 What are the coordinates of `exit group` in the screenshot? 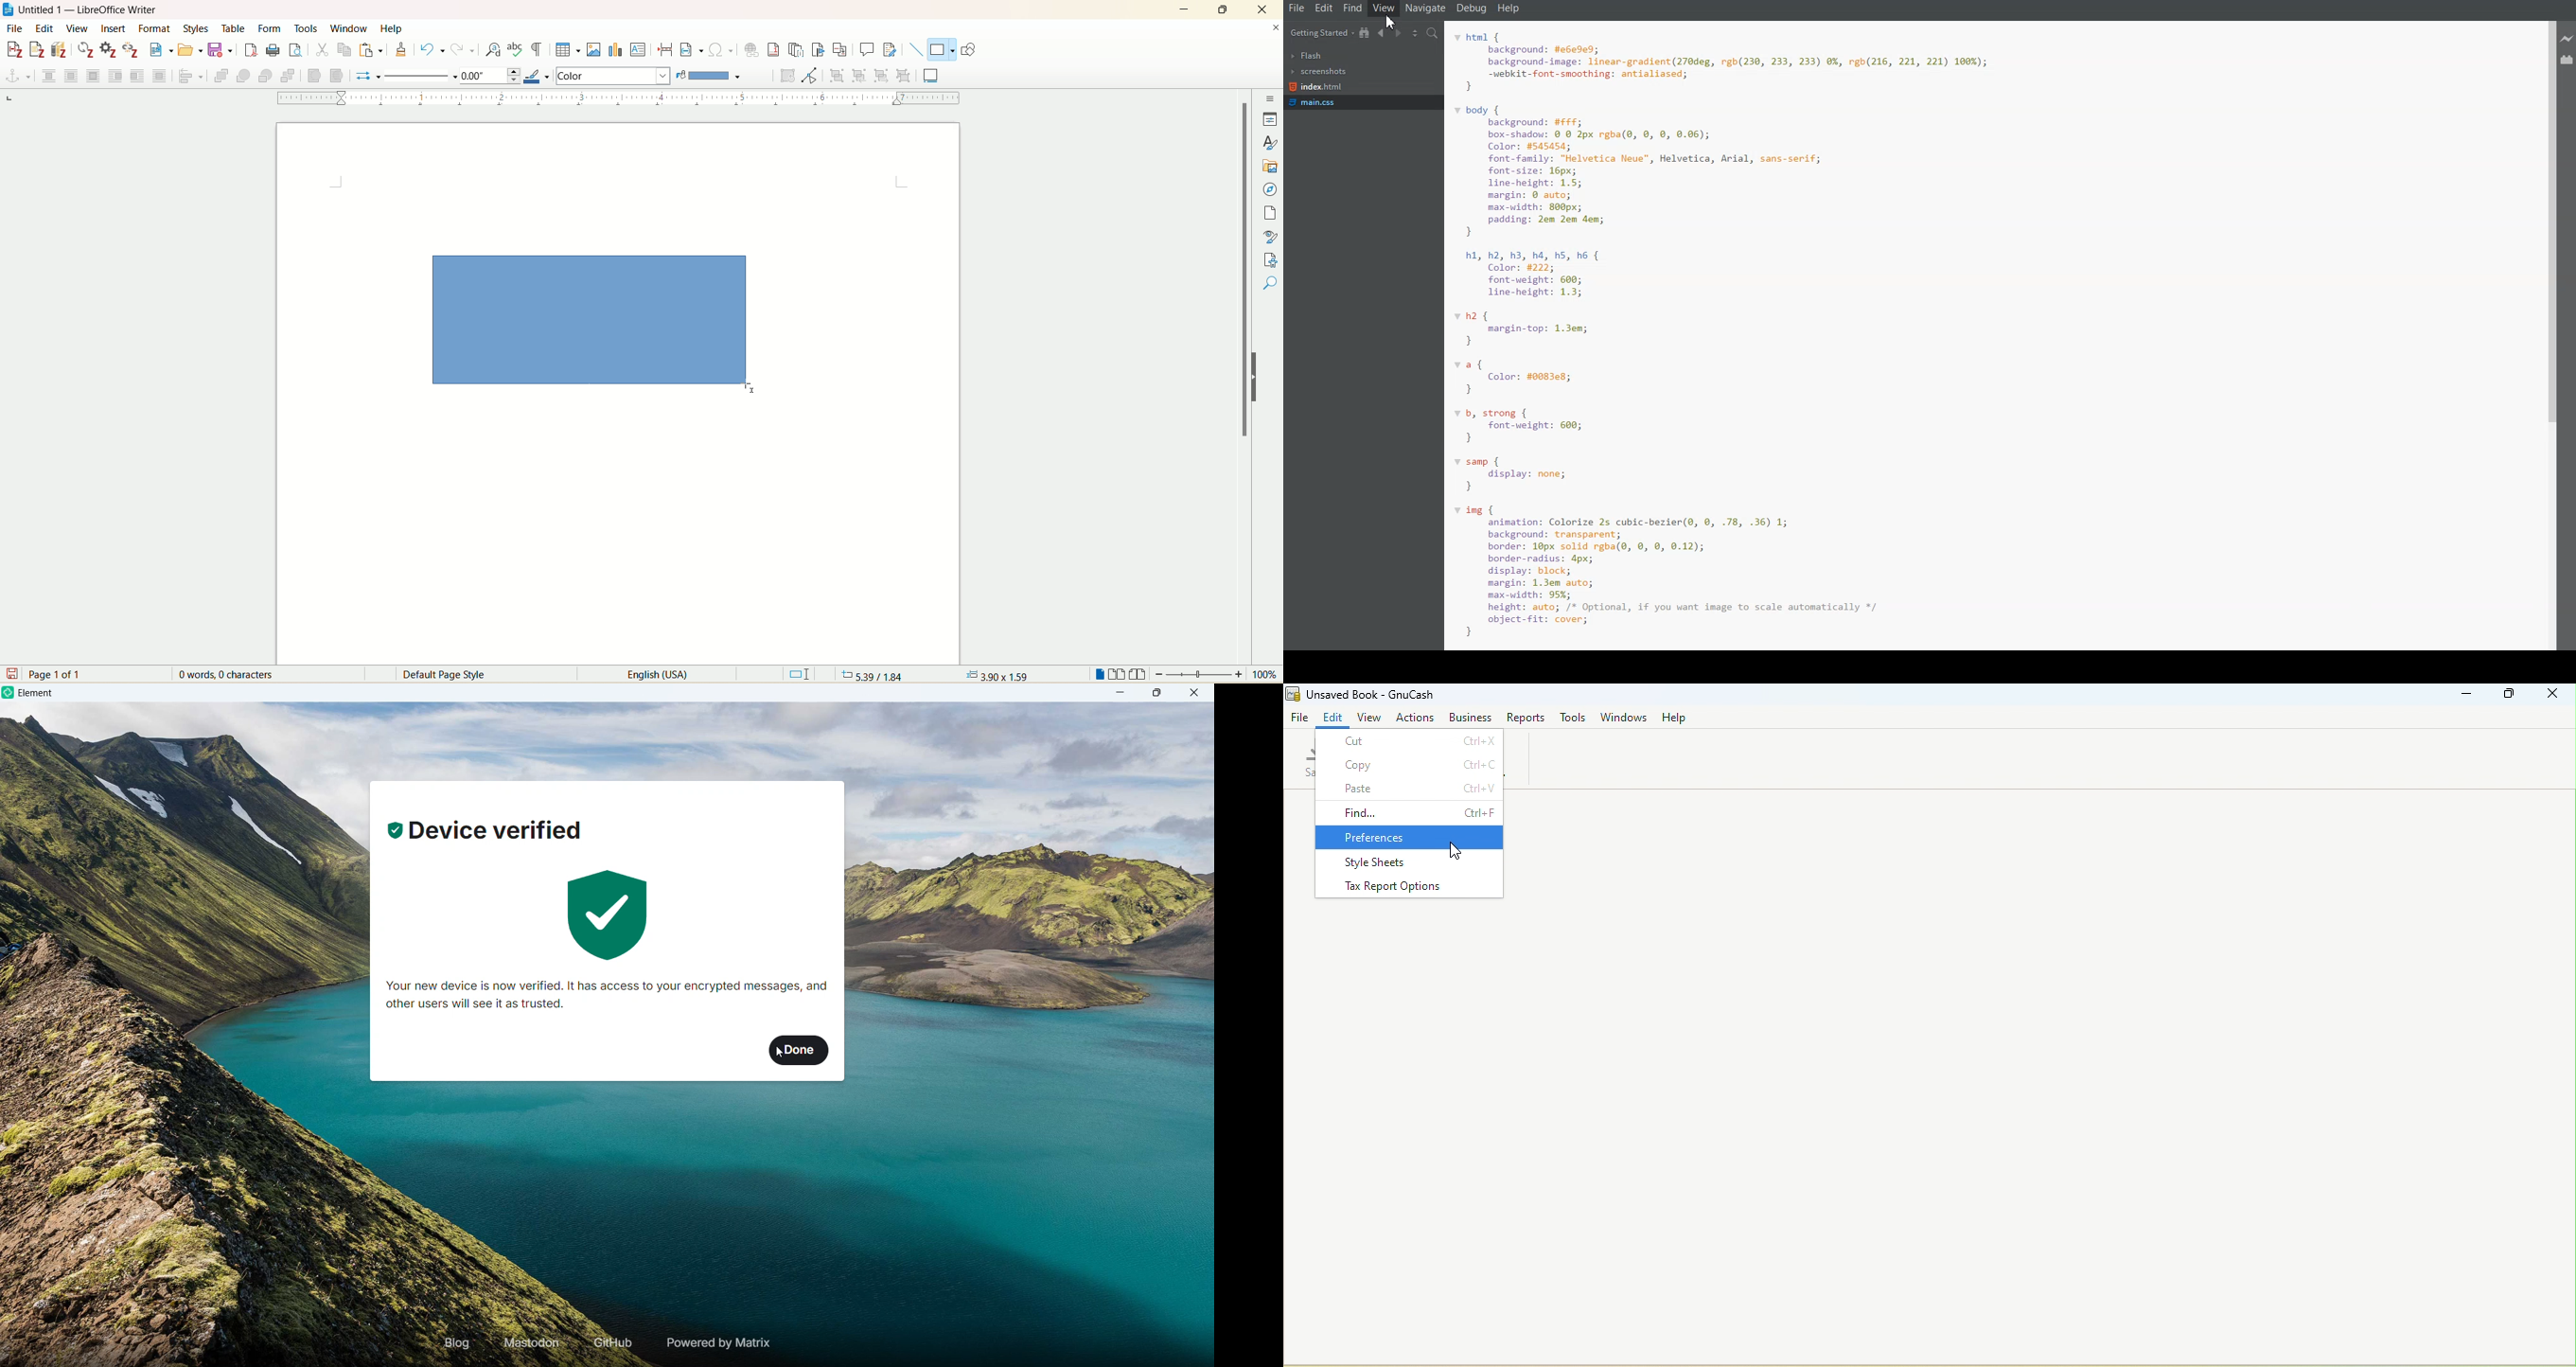 It's located at (883, 75).